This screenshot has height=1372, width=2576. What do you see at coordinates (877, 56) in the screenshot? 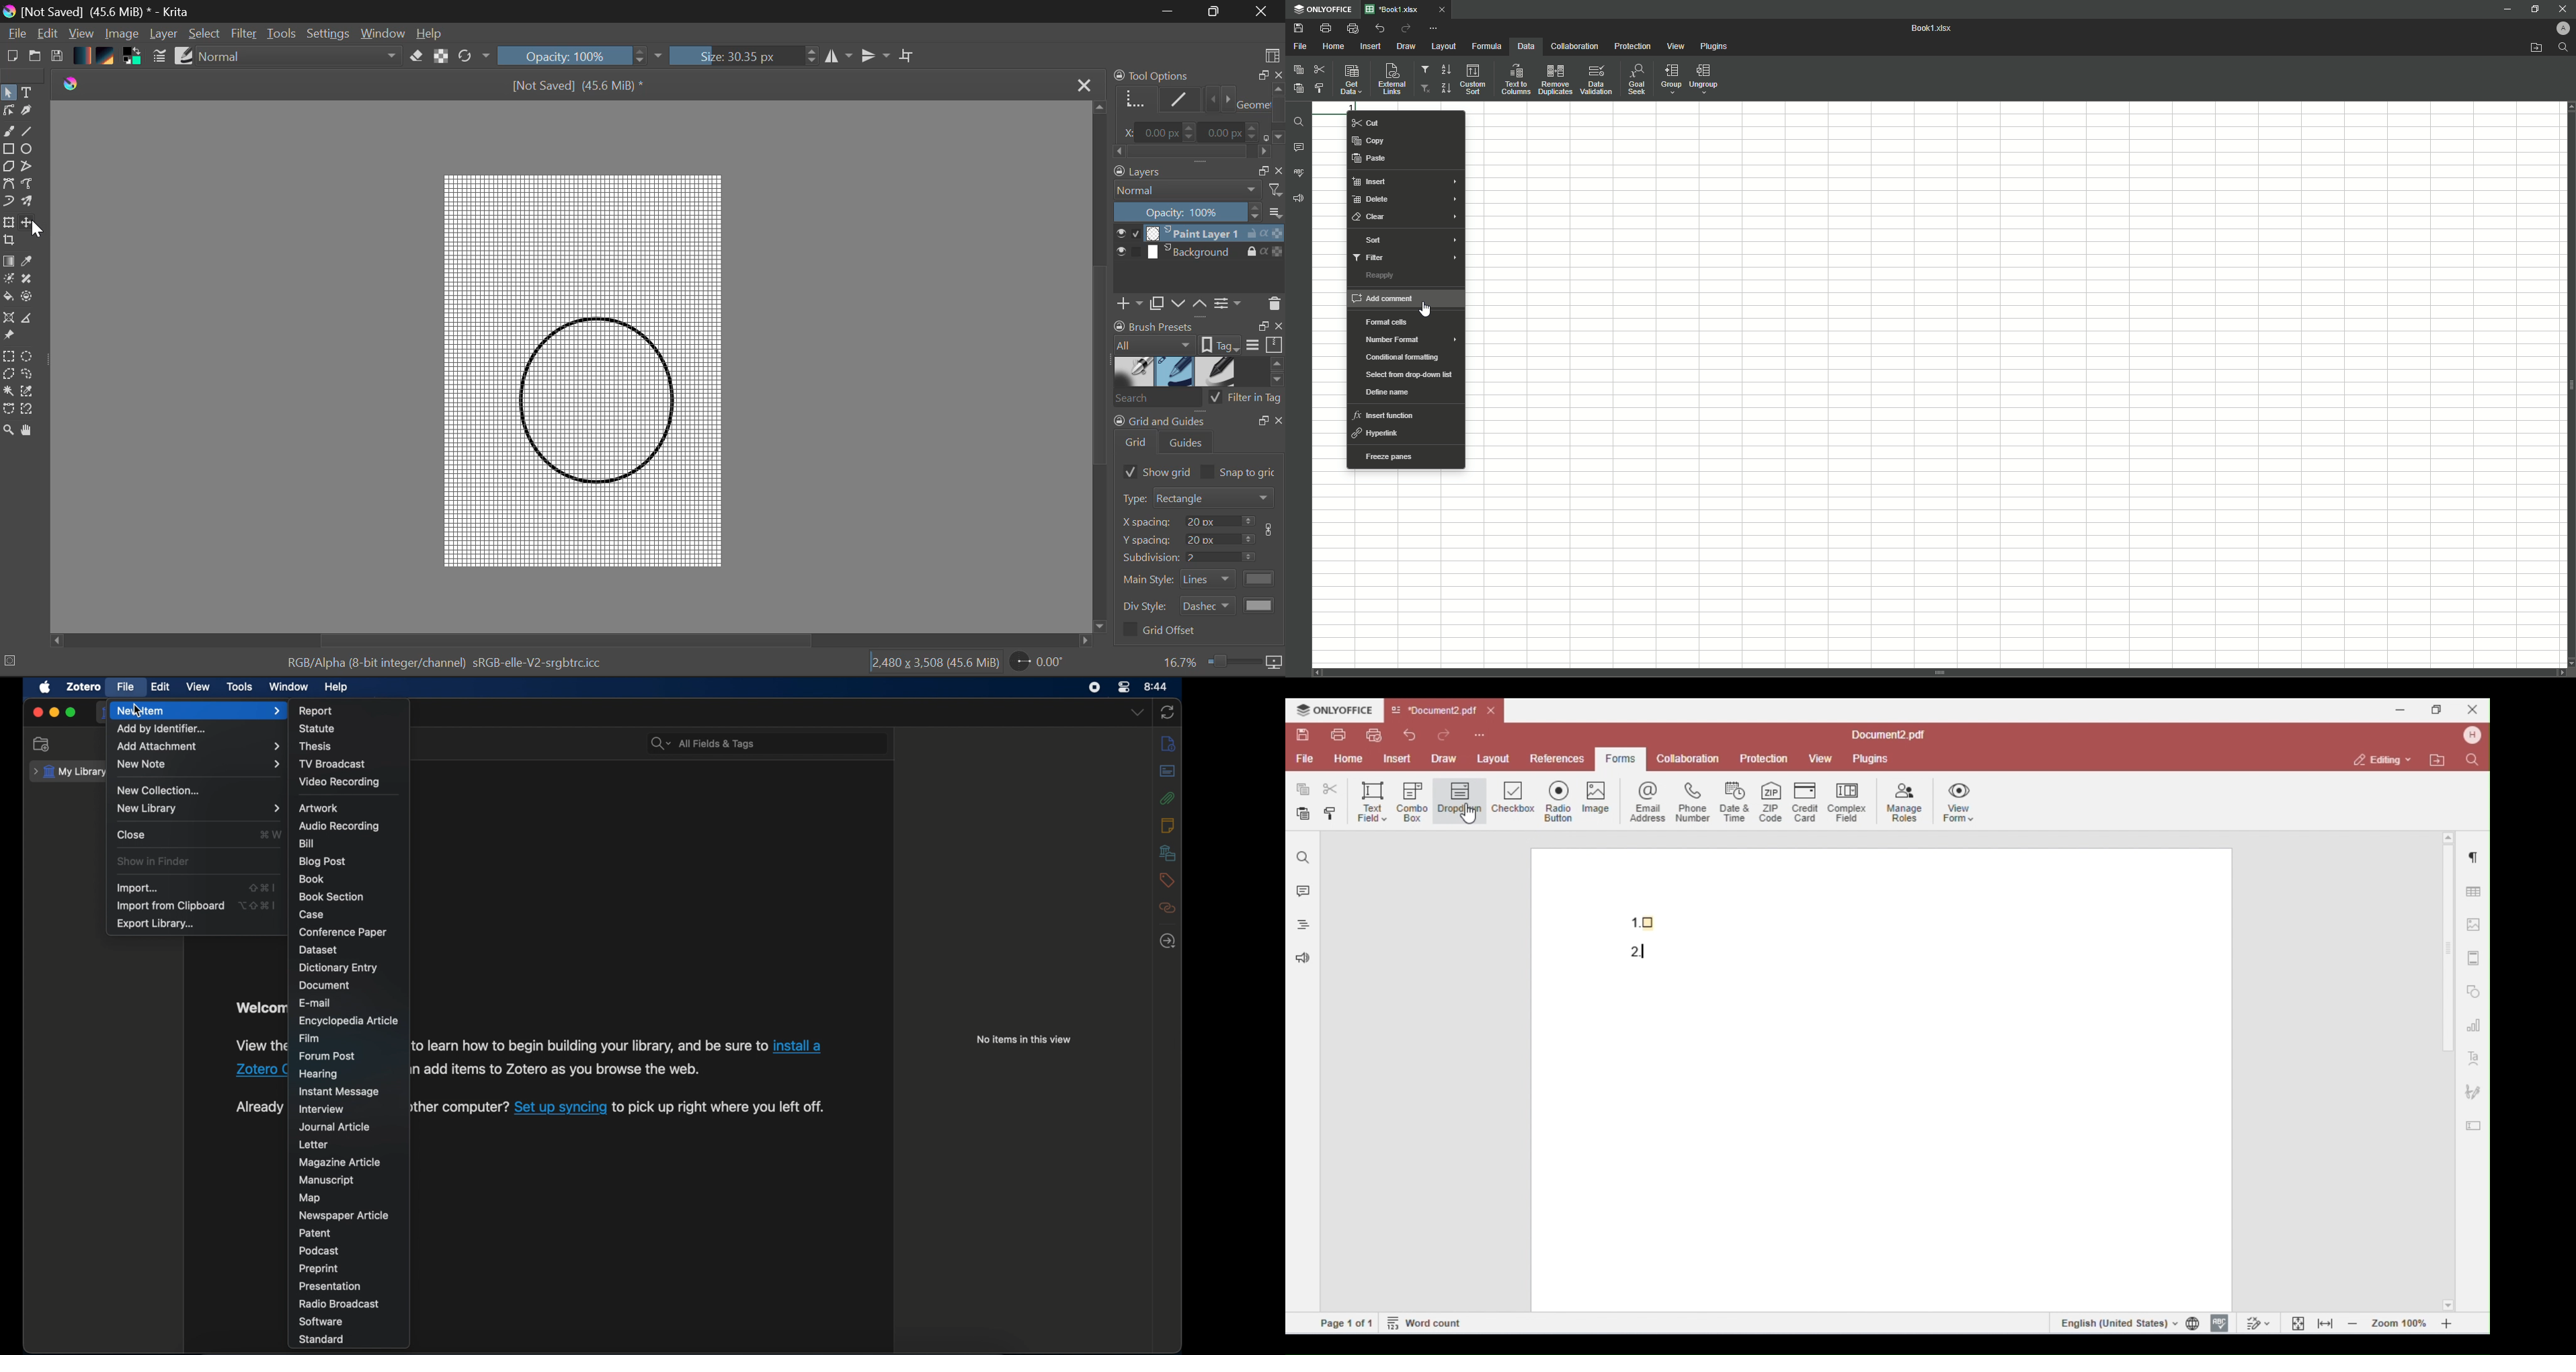
I see `Horizontal Mirror Flip` at bounding box center [877, 56].